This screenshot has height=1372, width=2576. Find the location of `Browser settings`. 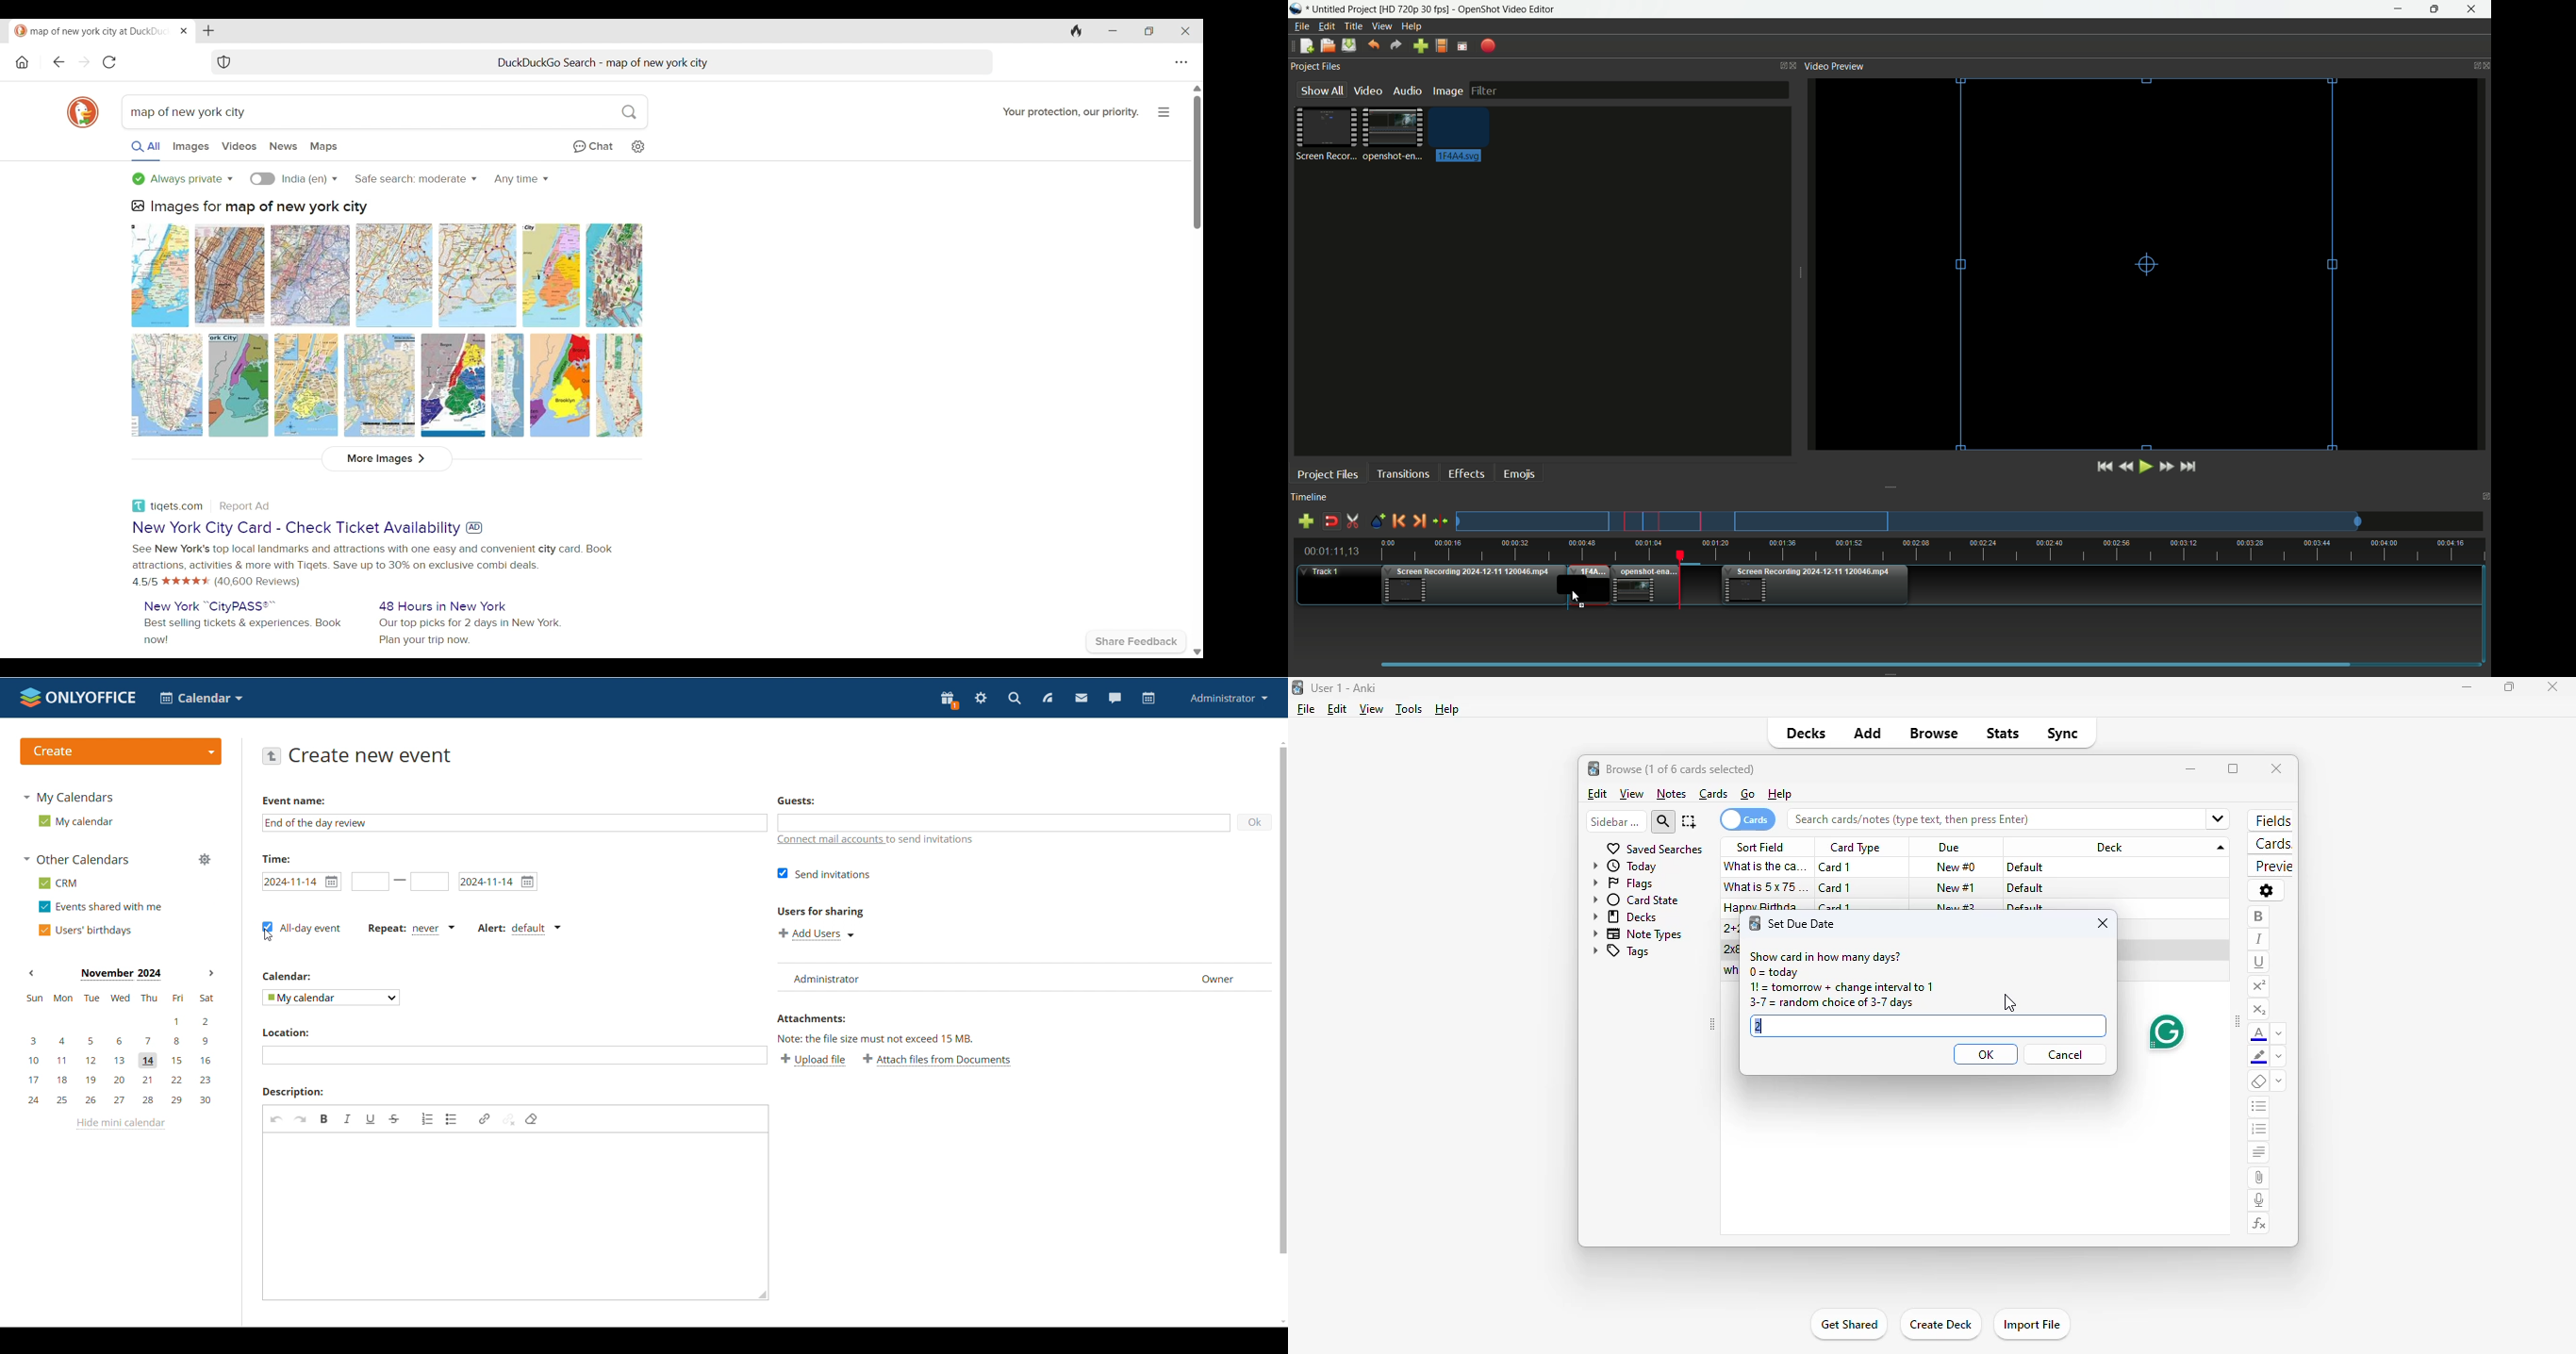

Browser settings is located at coordinates (1182, 63).